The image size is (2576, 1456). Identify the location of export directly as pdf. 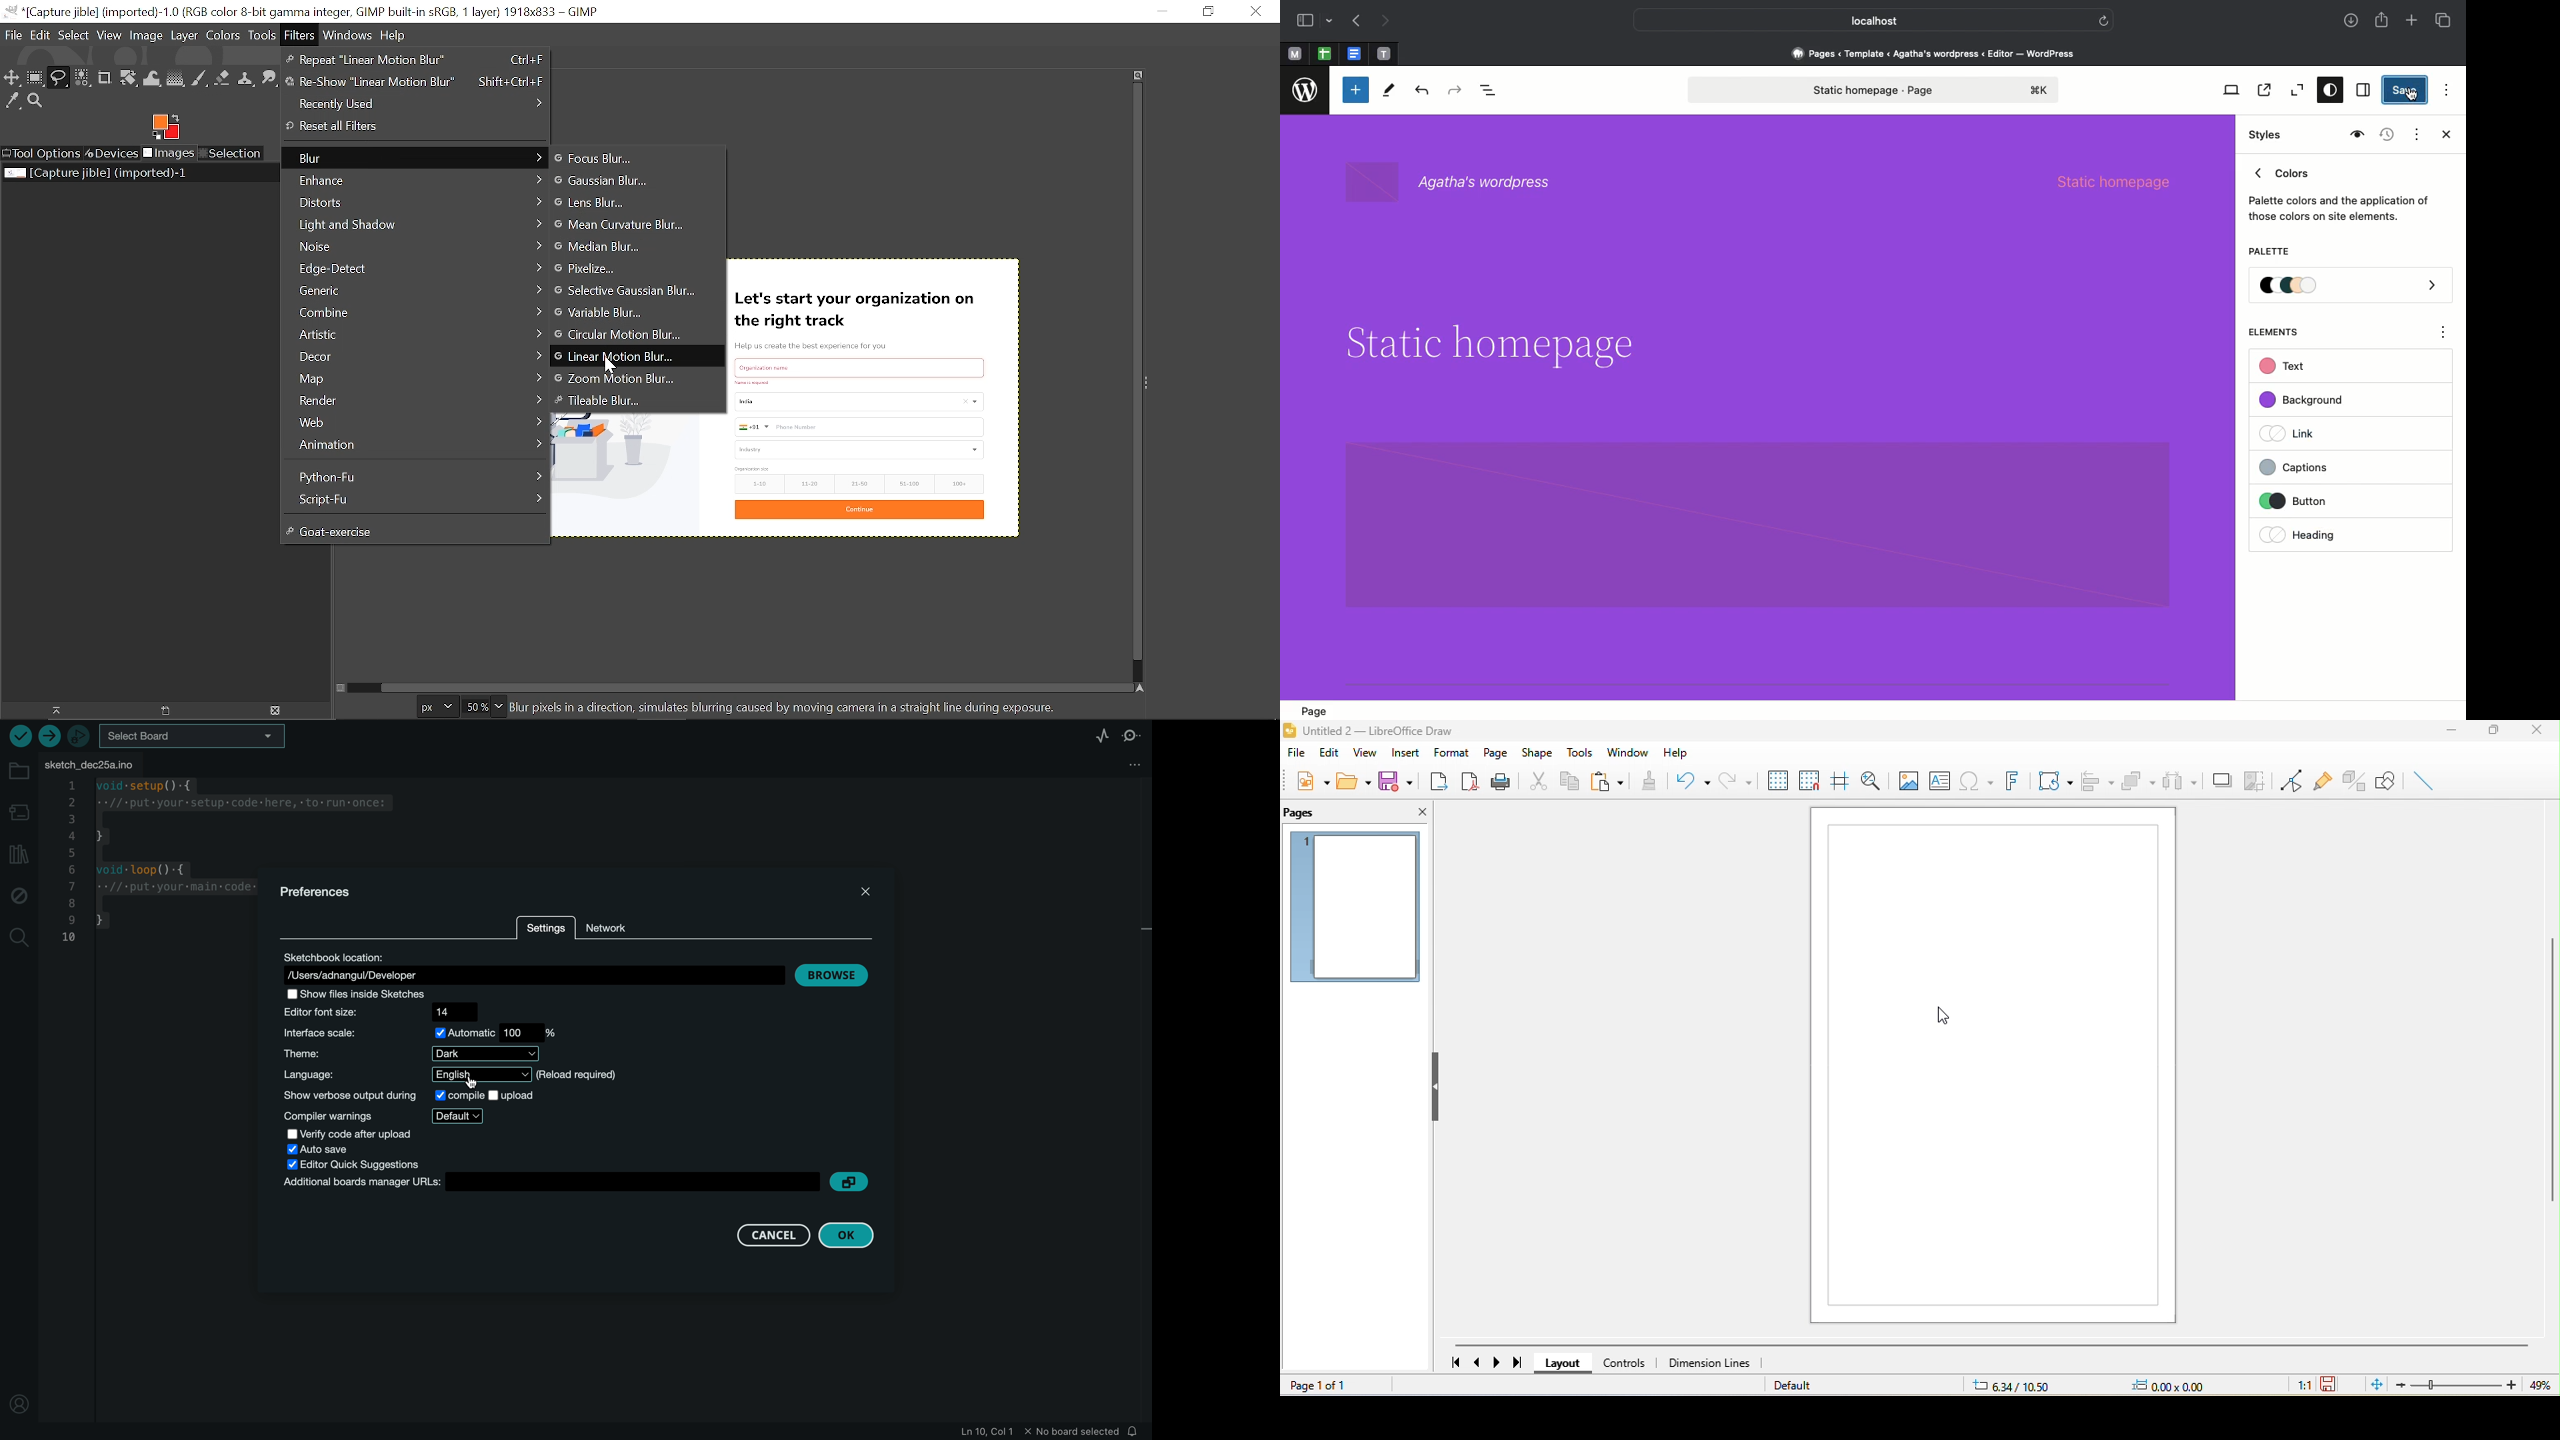
(1472, 781).